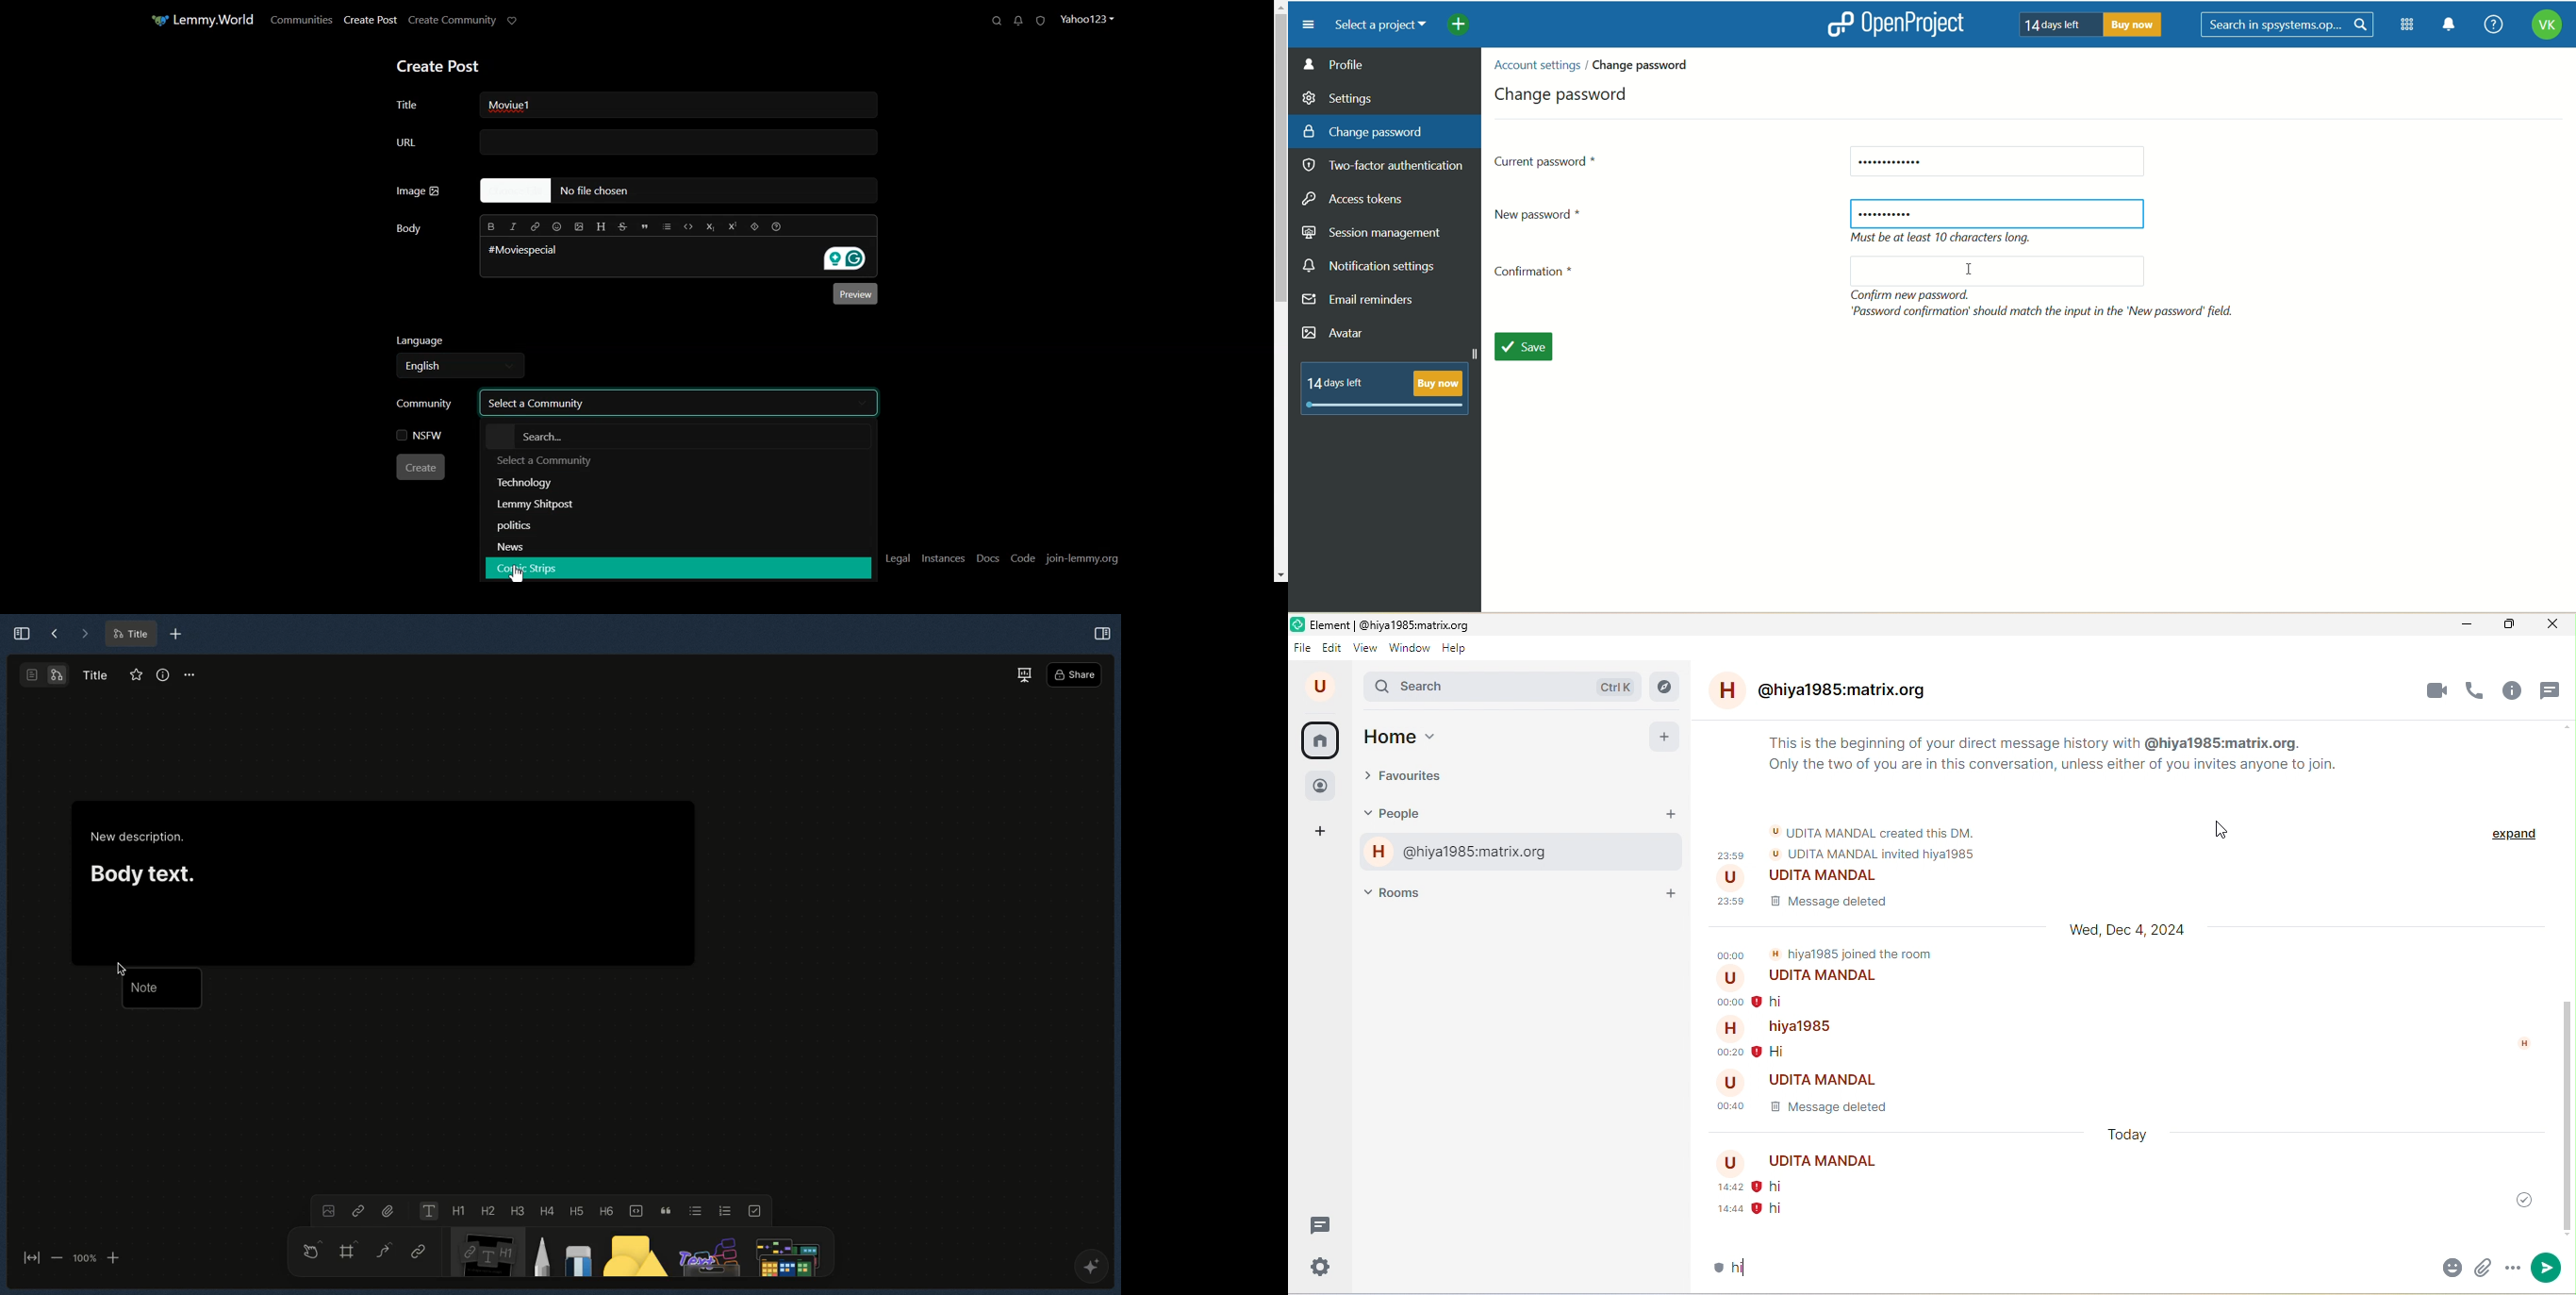  I want to click on zoom in, so click(113, 1258).